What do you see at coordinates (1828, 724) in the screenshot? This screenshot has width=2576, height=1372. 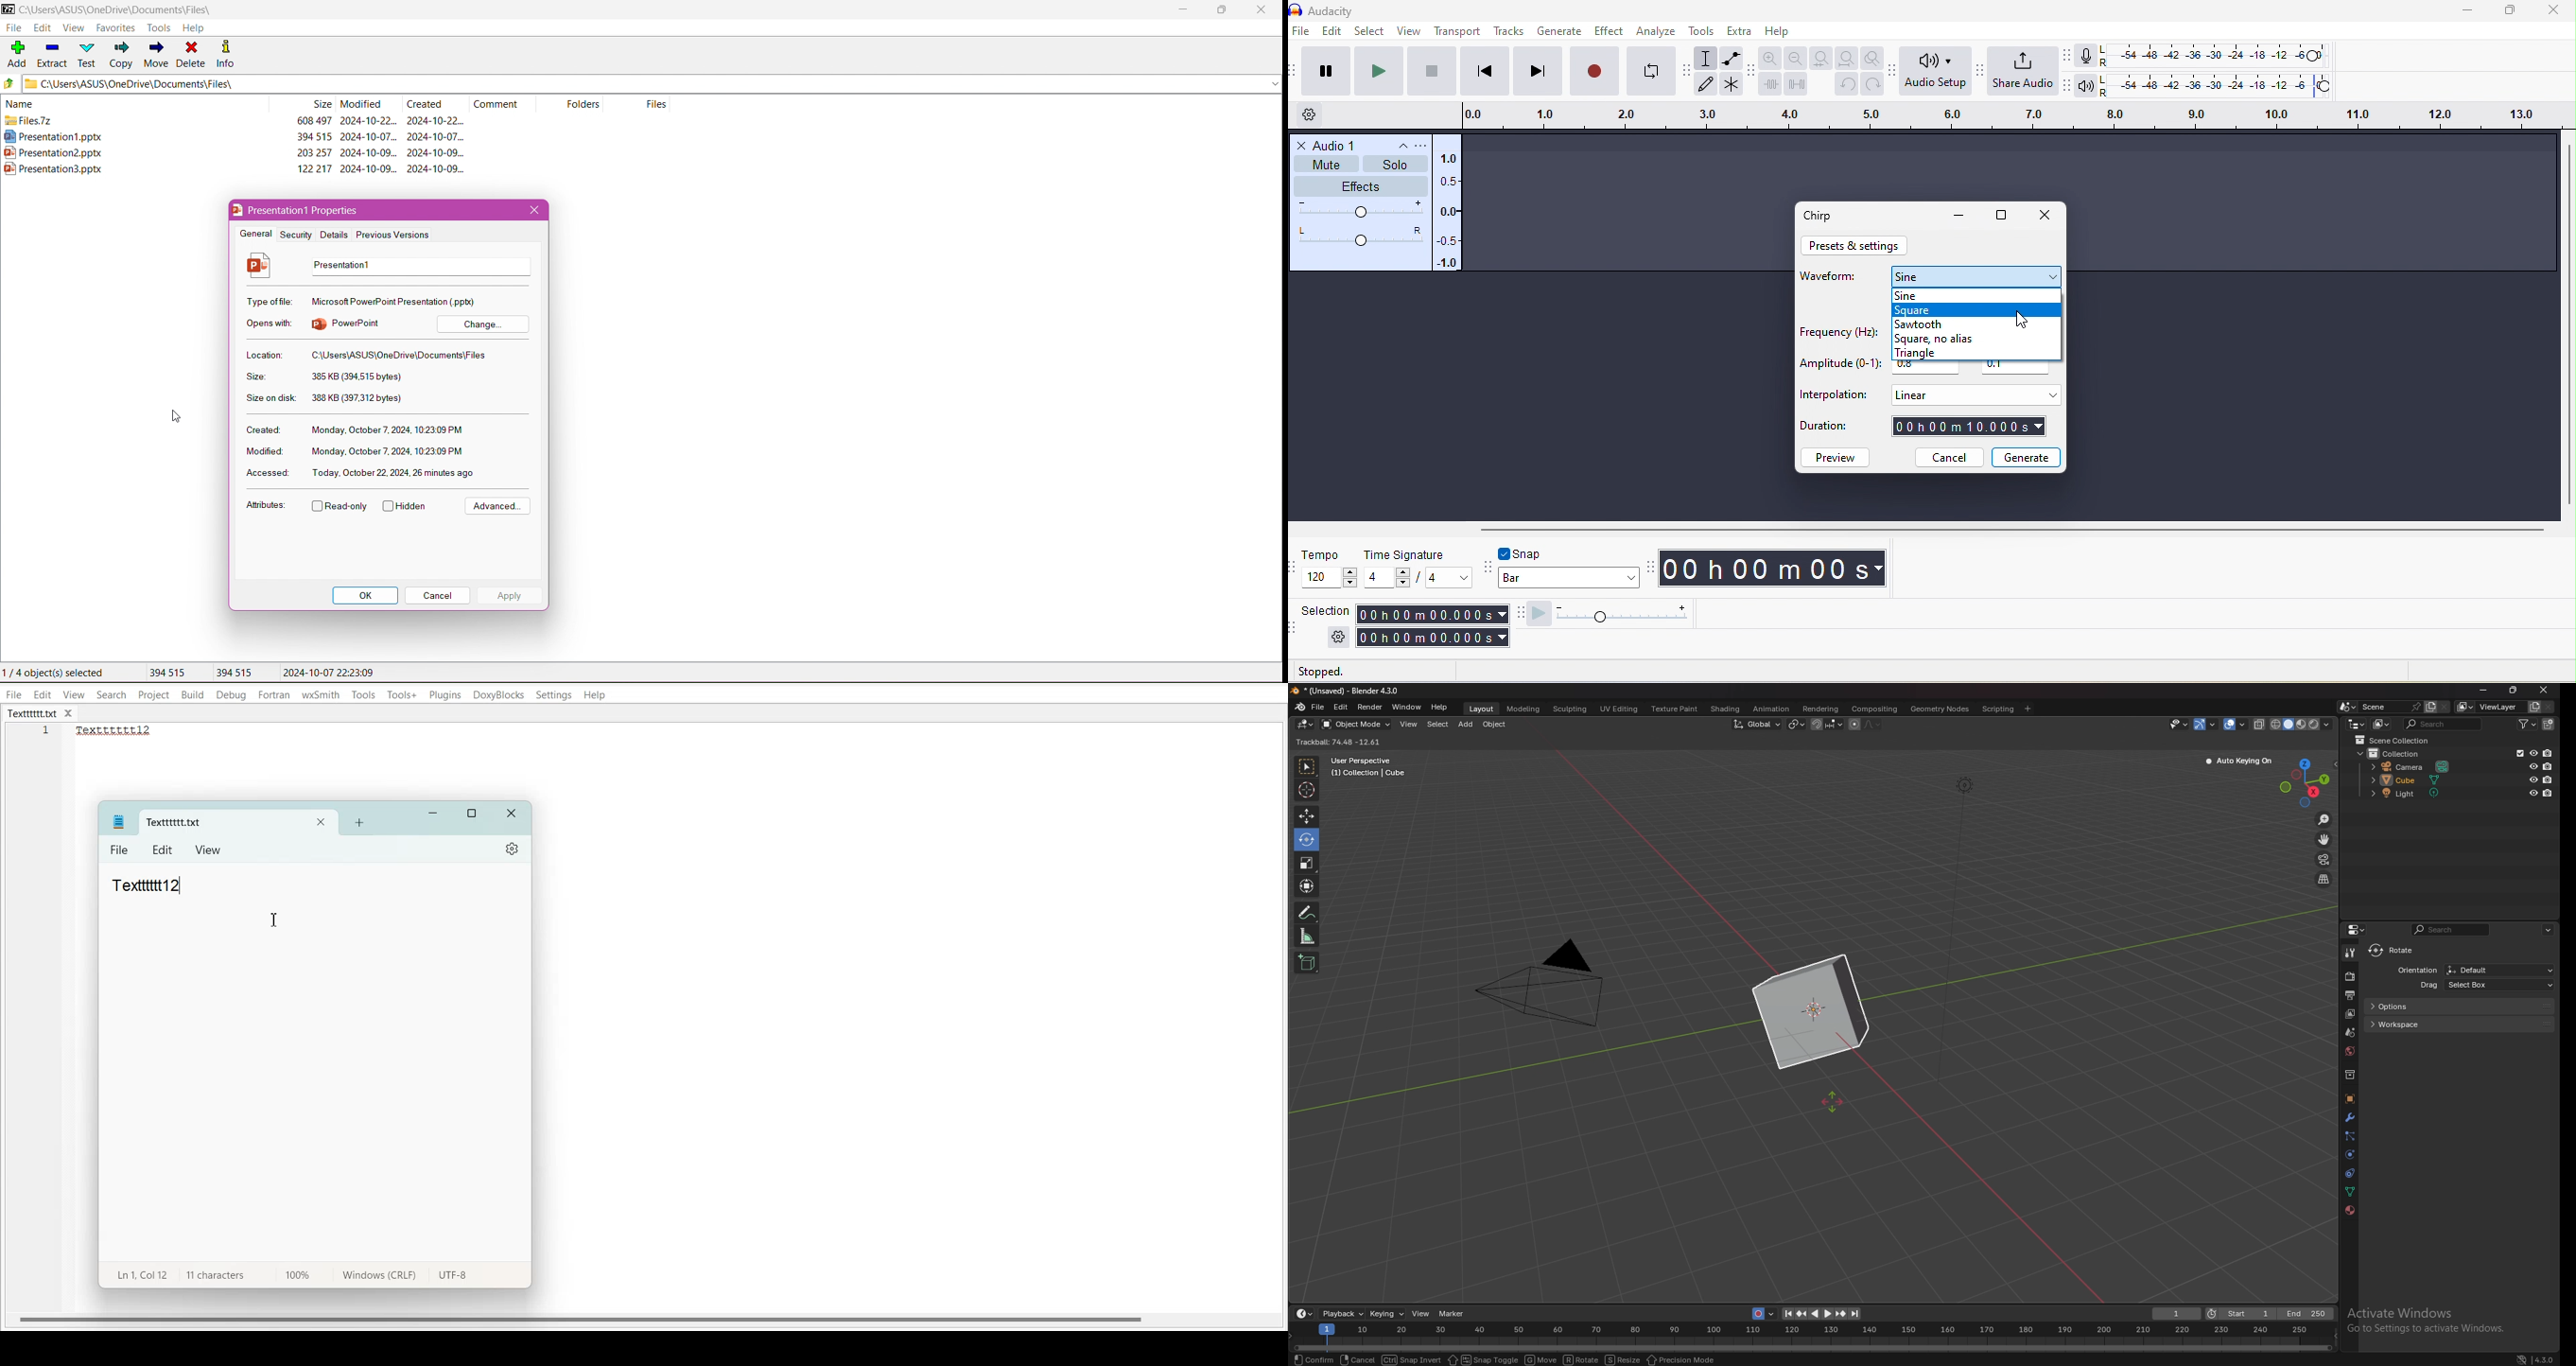 I see `snapping` at bounding box center [1828, 724].